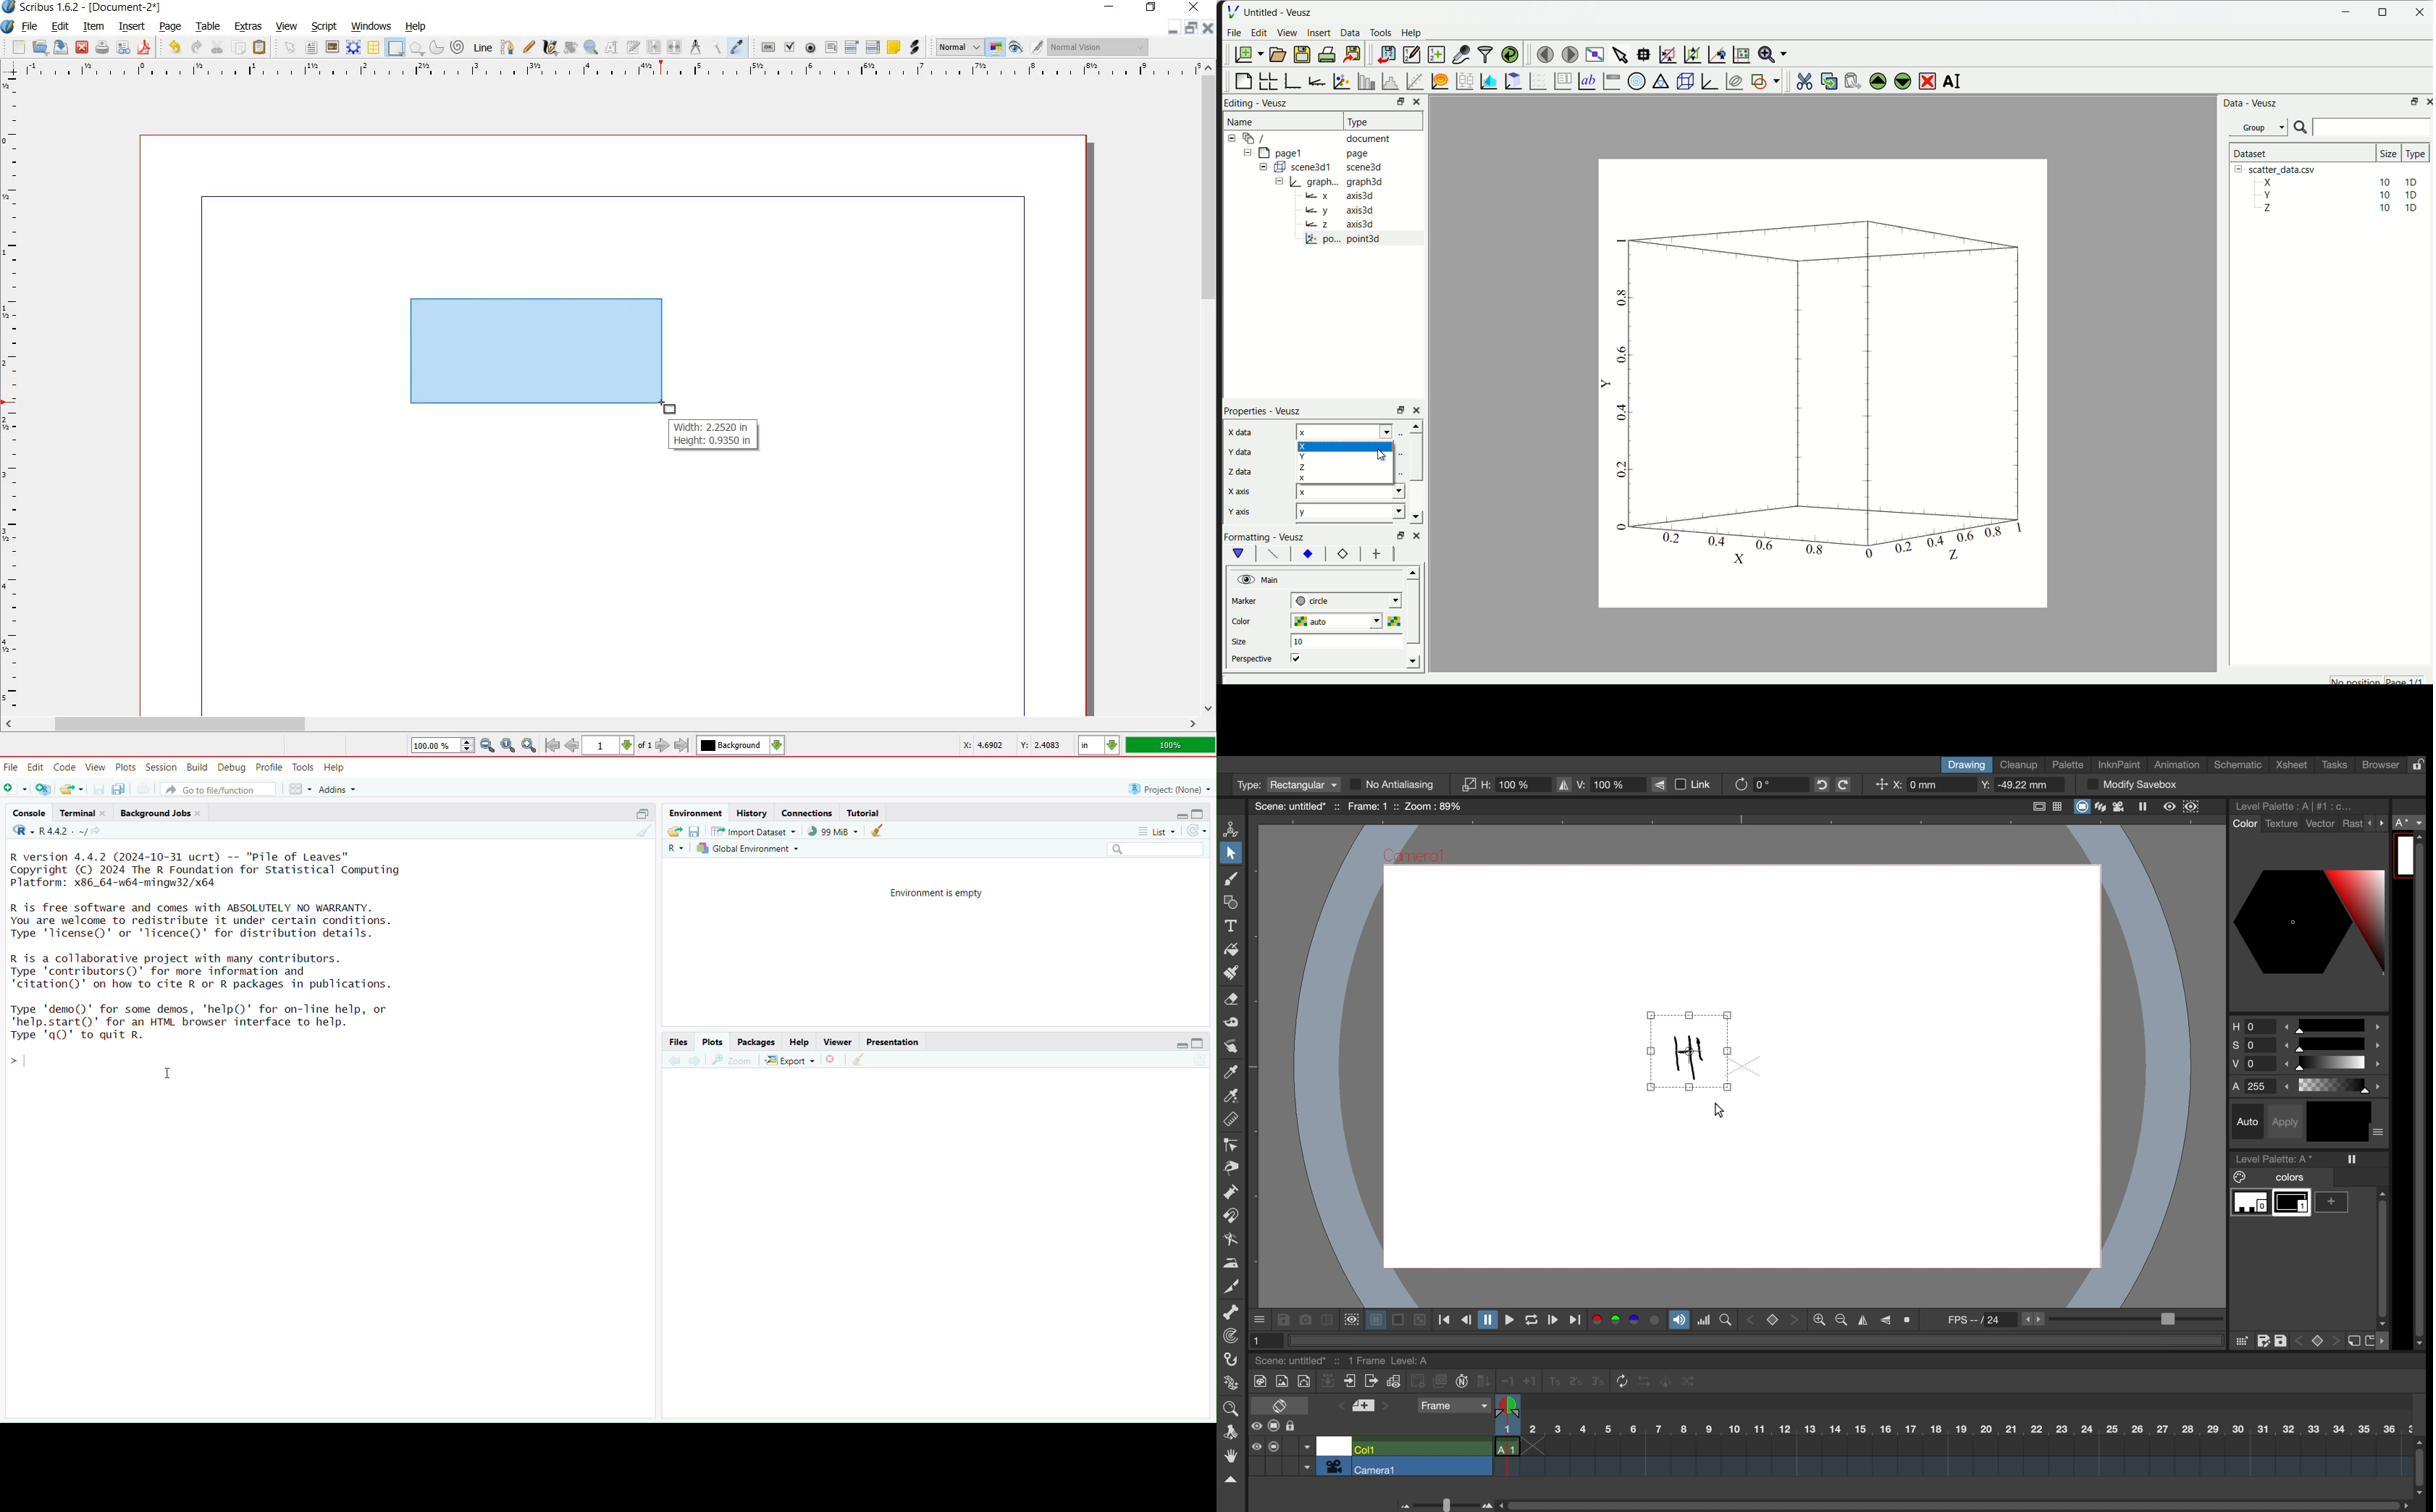 The width and height of the screenshot is (2436, 1512). Describe the element at coordinates (1442, 1503) in the screenshot. I see `time line bar scale` at that location.